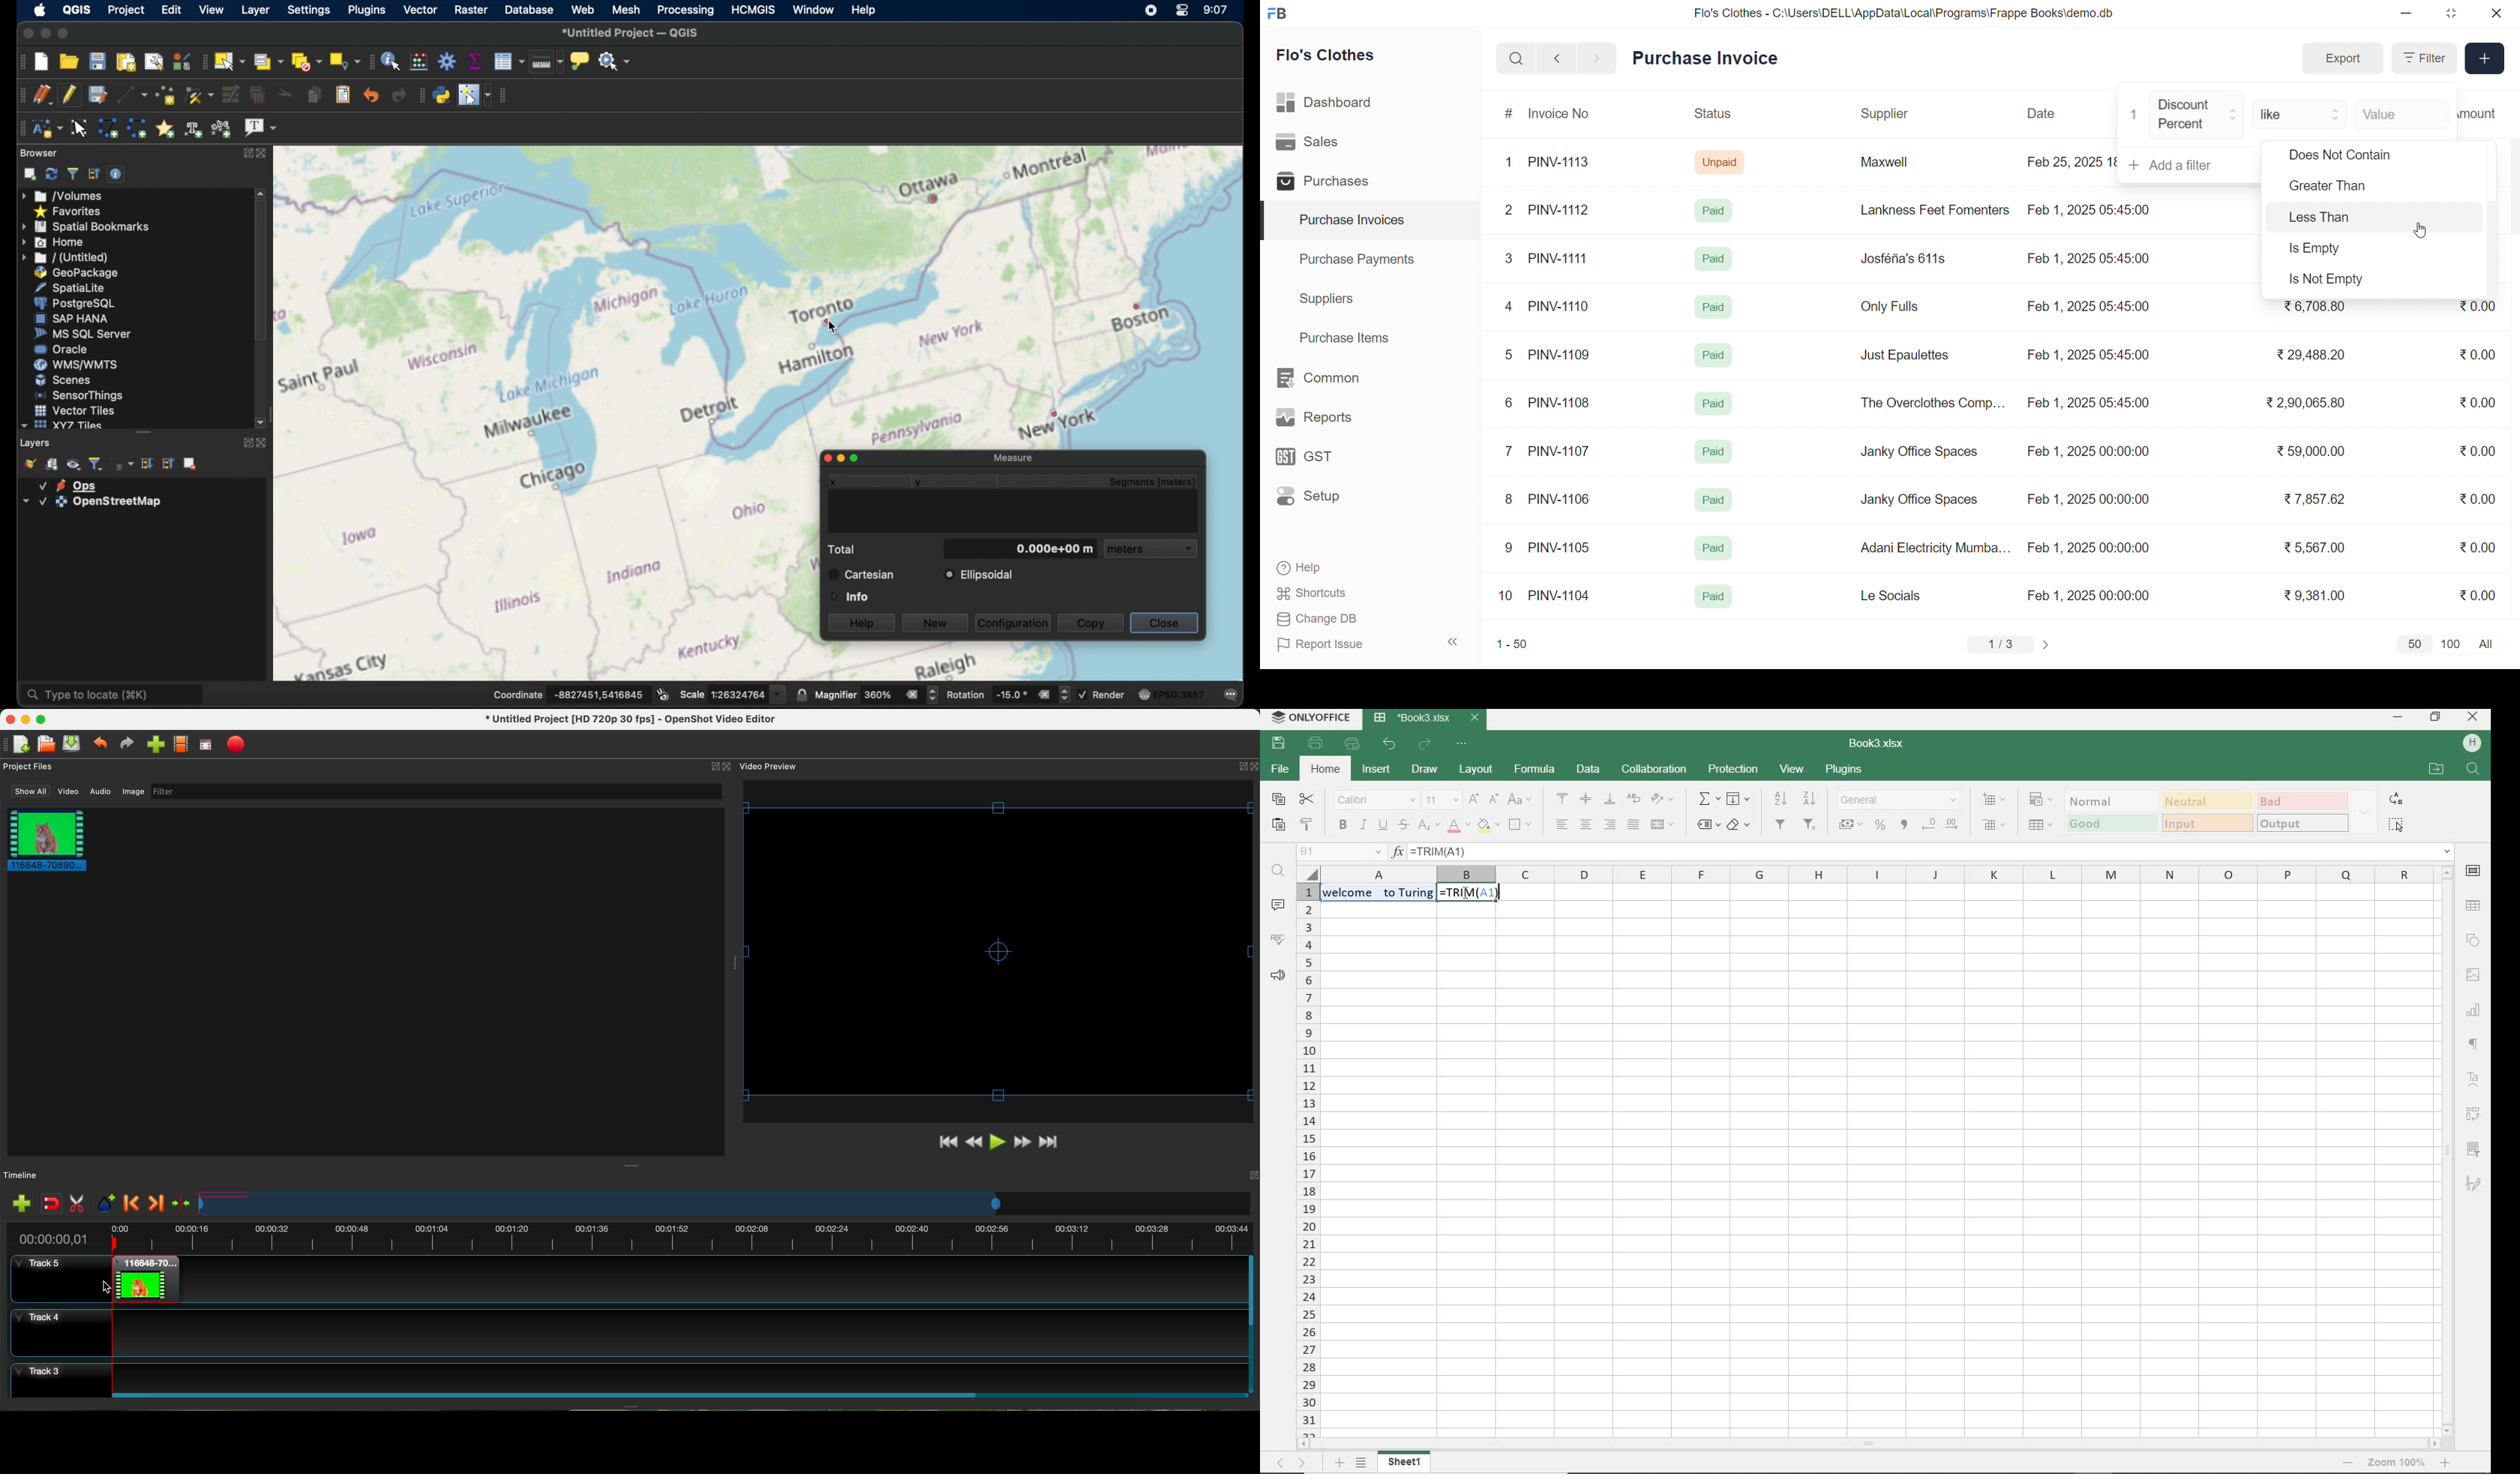 The width and height of the screenshot is (2520, 1484). I want to click on Feb 1, 2025 00:00:00, so click(2088, 454).